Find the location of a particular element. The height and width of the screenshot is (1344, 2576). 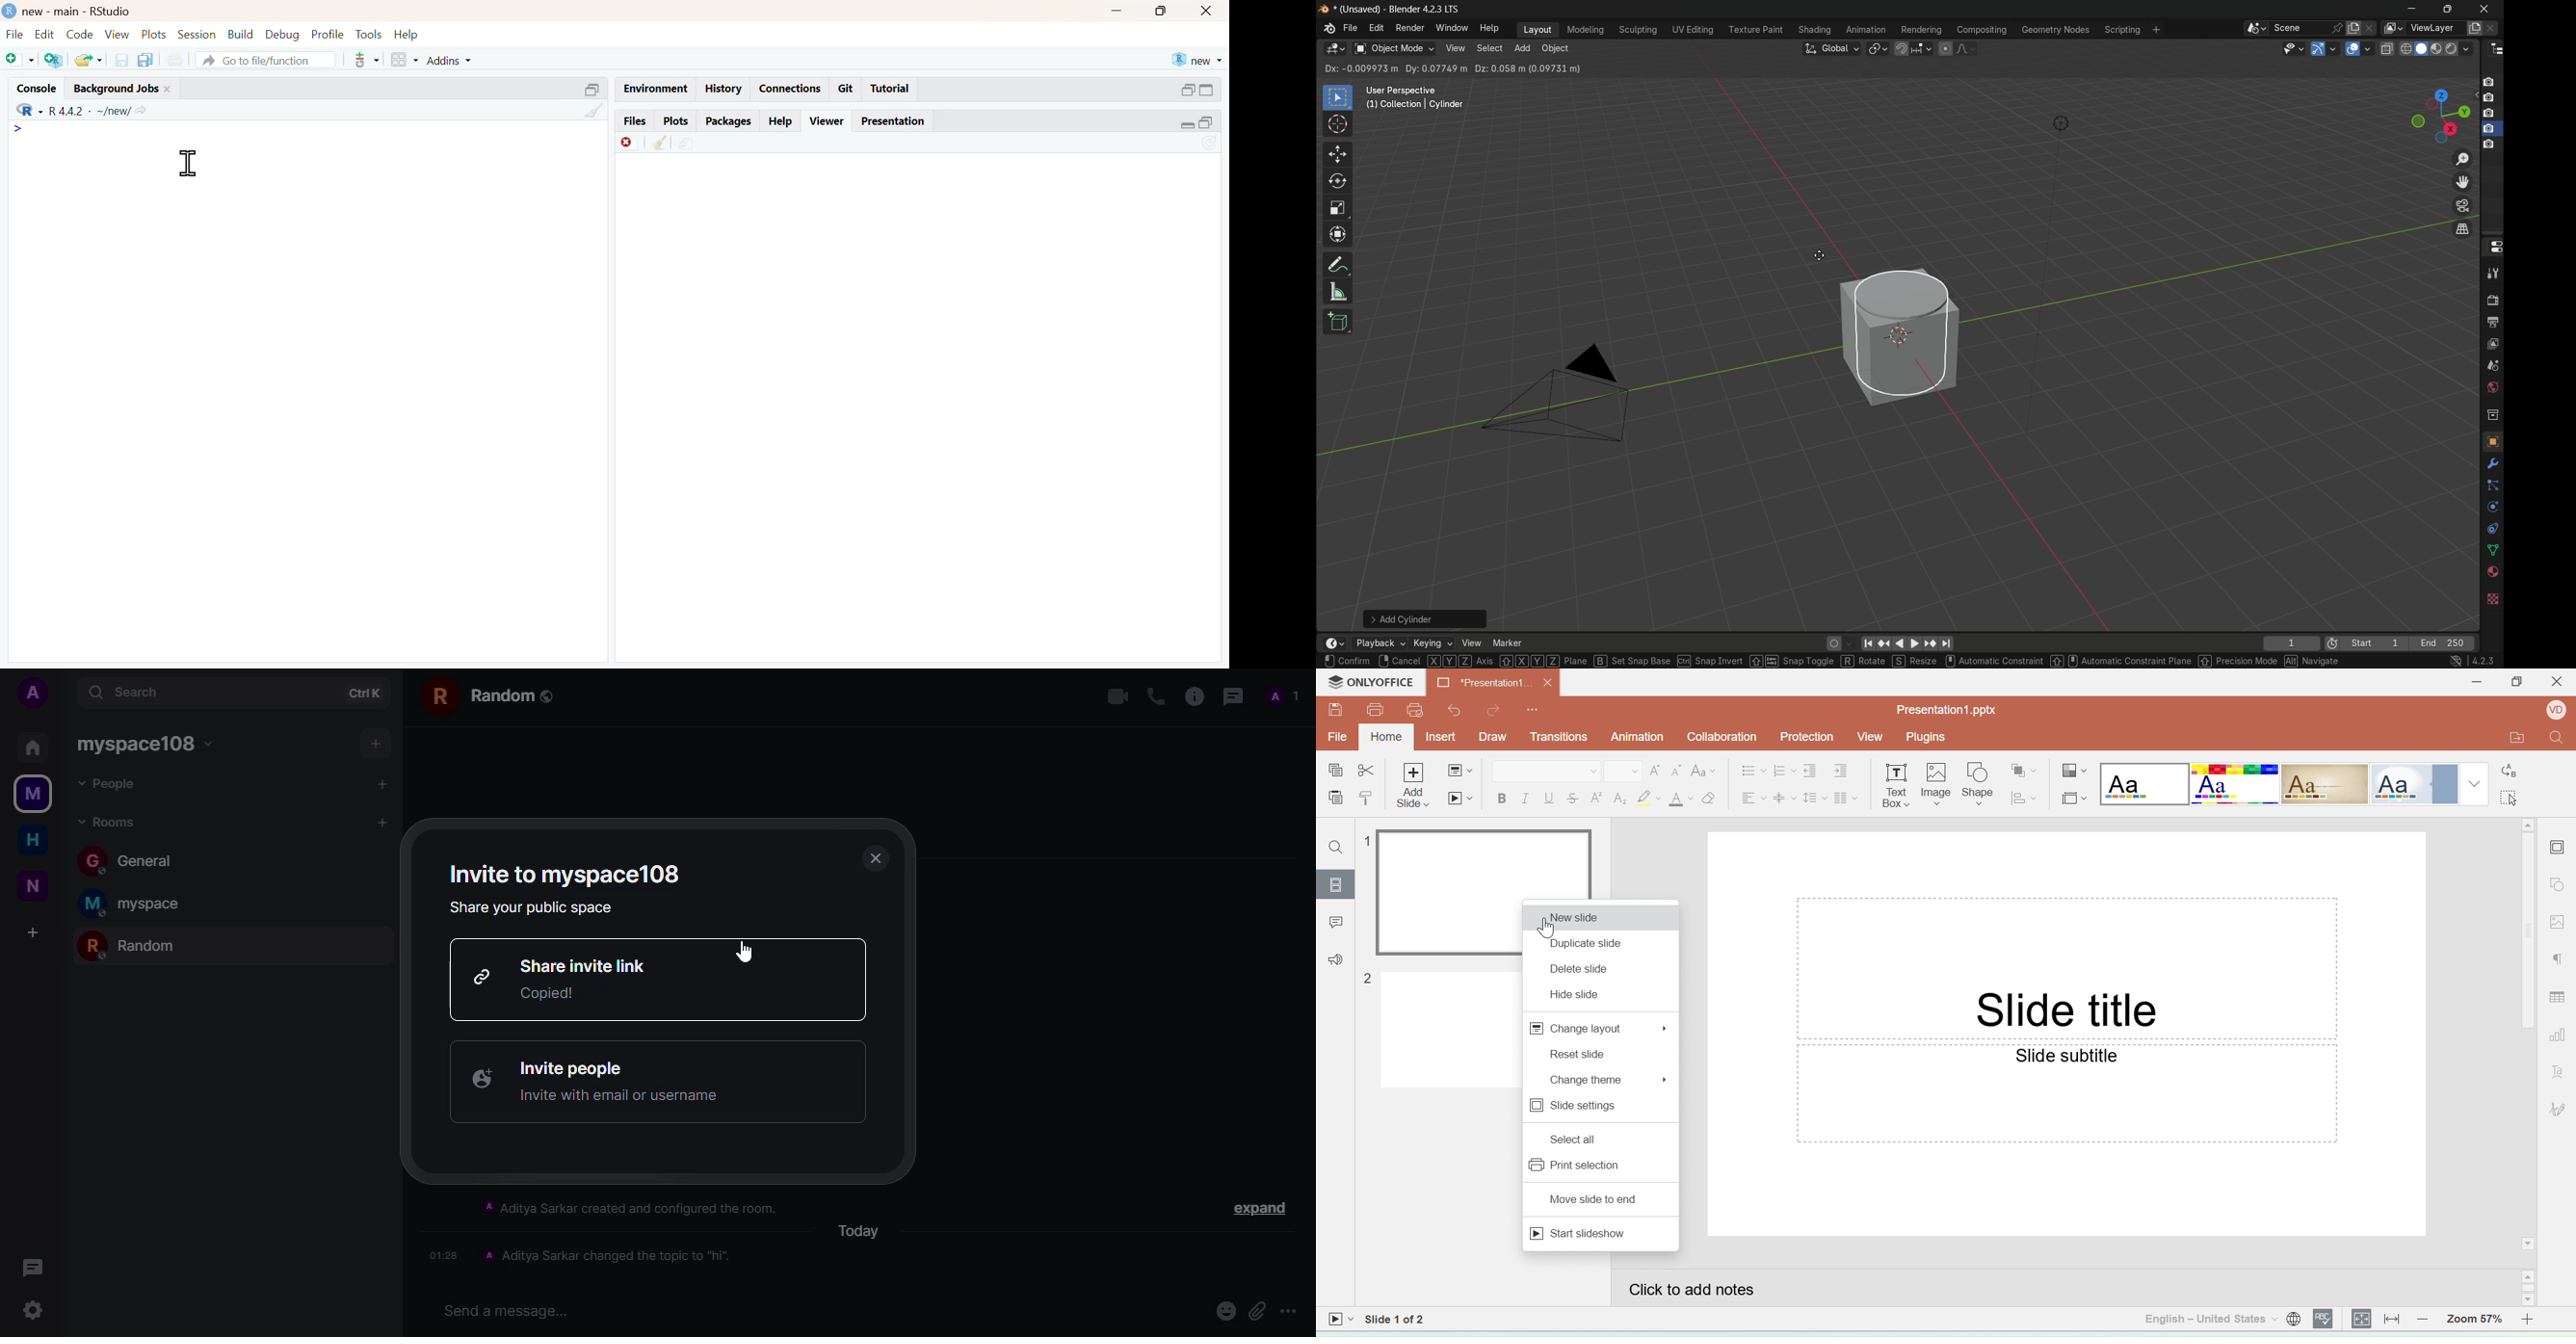

R 4.4.2 ~/new/ is located at coordinates (90, 111).